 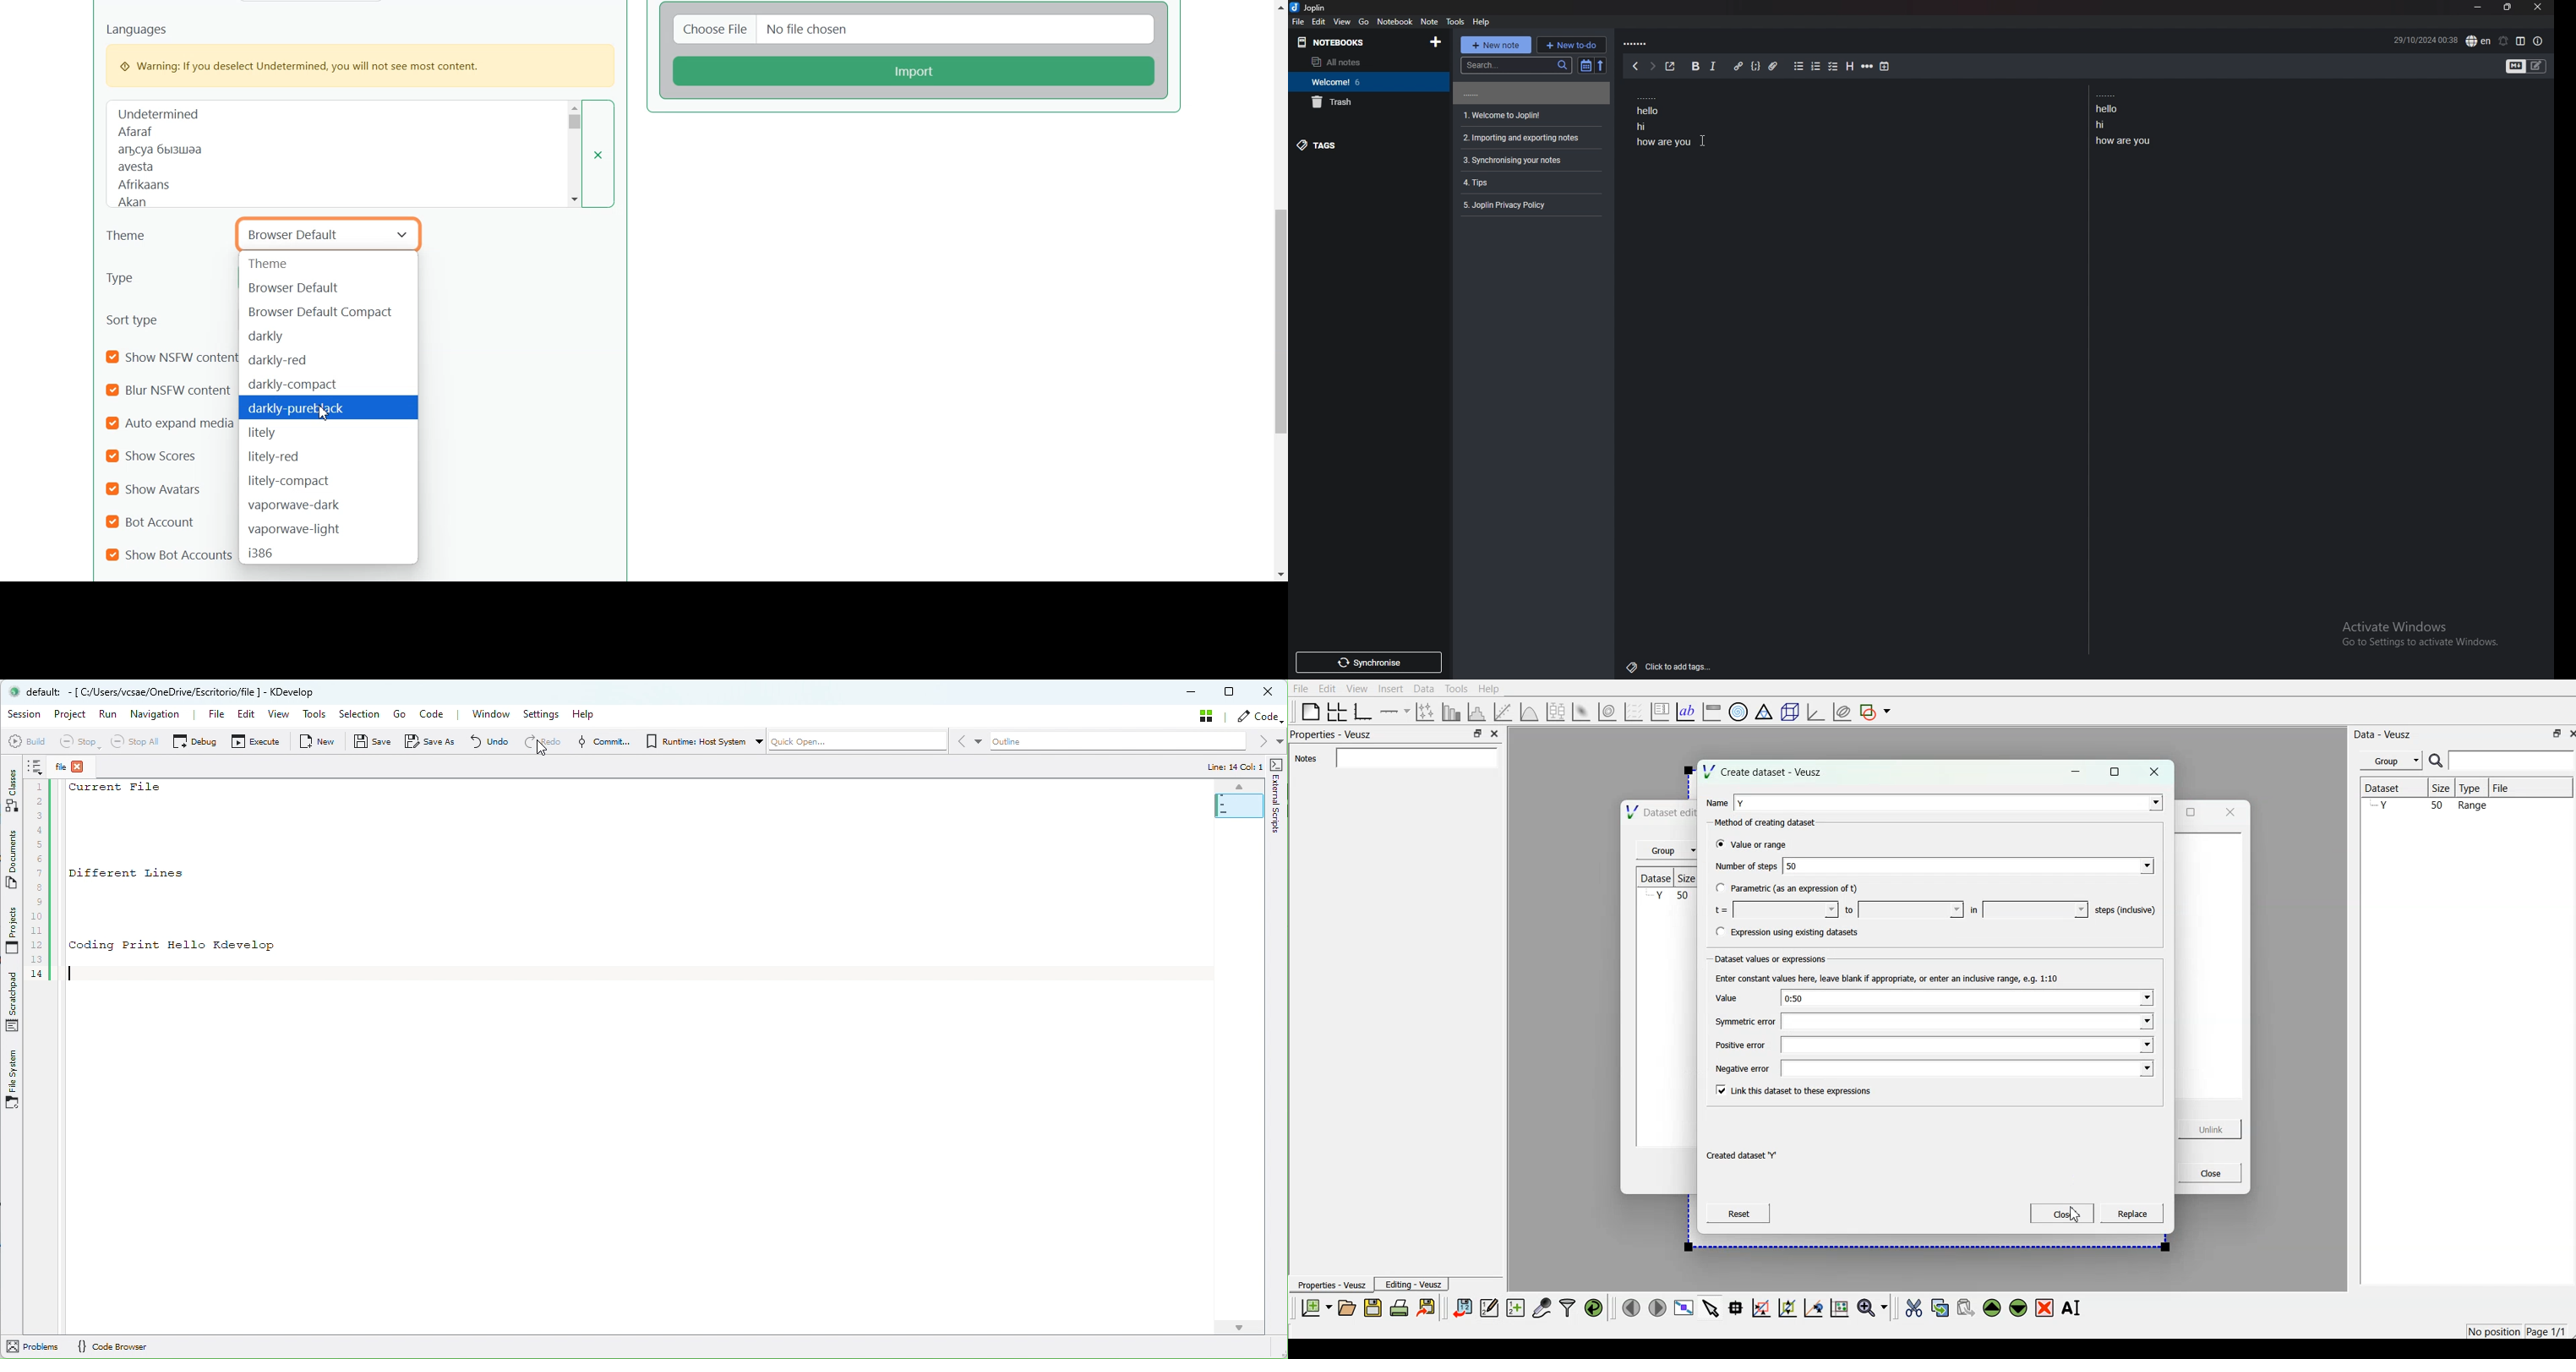 What do you see at coordinates (1840, 1310) in the screenshot?
I see `reset graph axes` at bounding box center [1840, 1310].